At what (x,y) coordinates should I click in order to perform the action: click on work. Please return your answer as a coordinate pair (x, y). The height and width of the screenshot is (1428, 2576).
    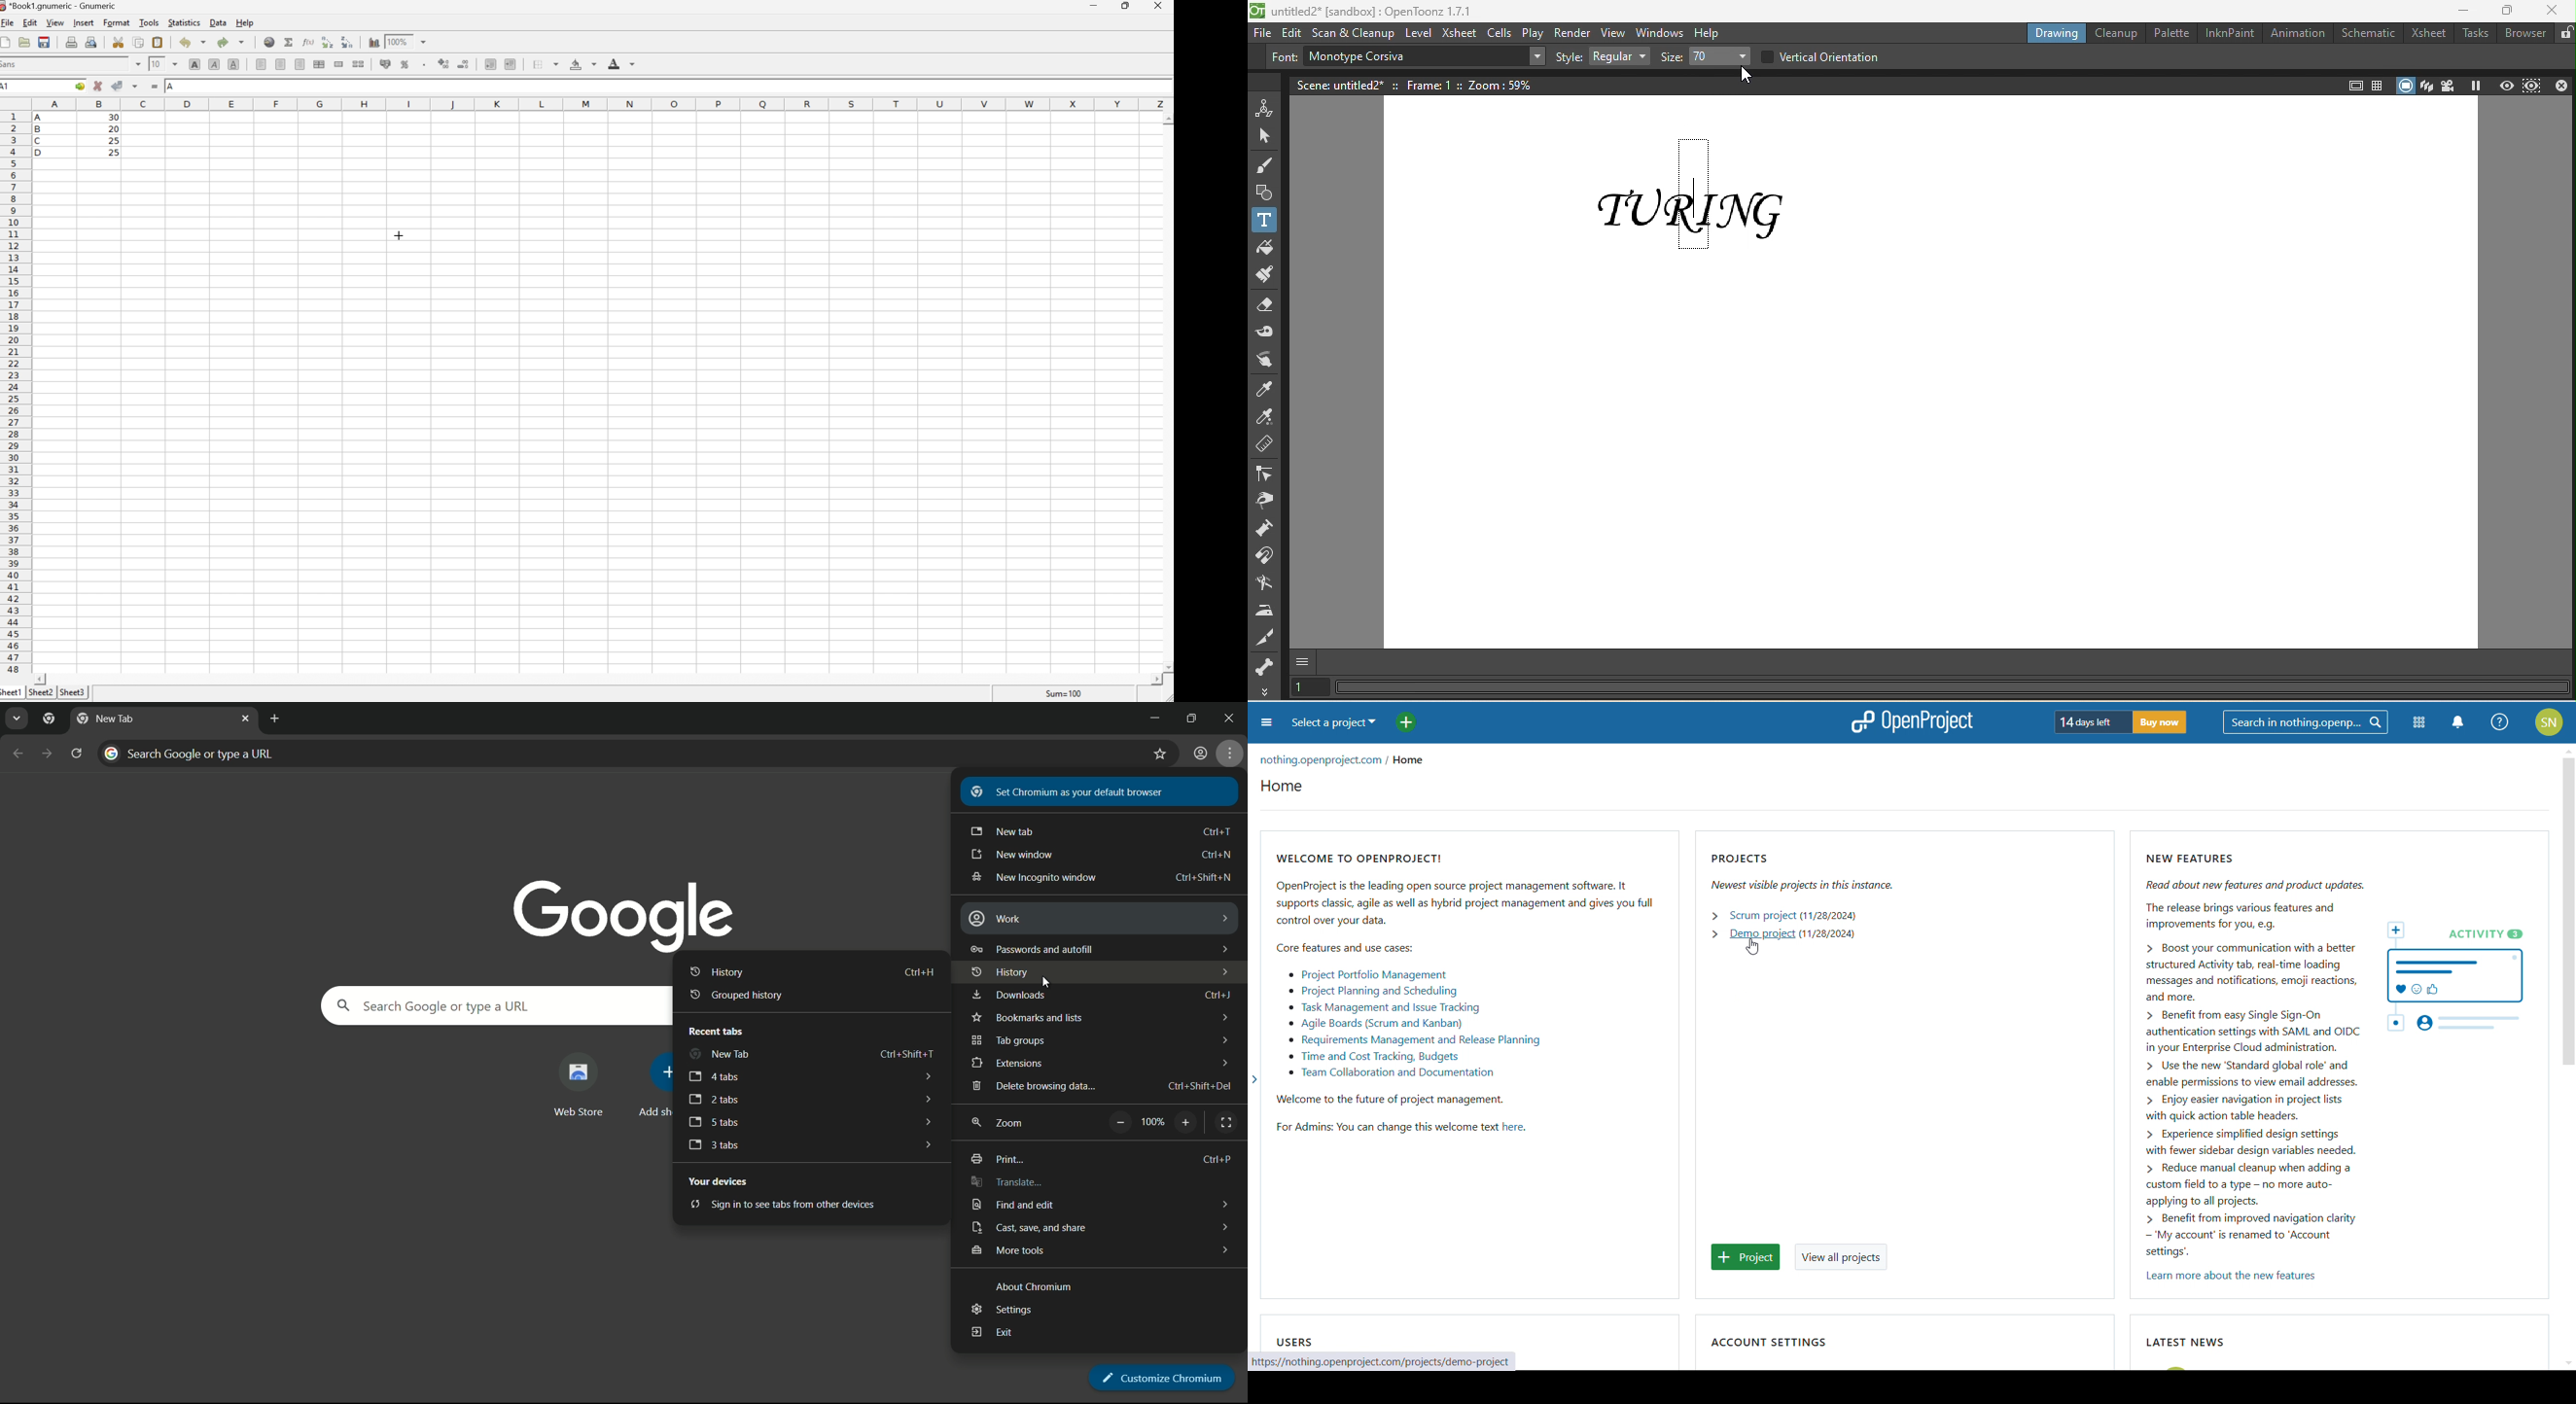
    Looking at the image, I should click on (995, 918).